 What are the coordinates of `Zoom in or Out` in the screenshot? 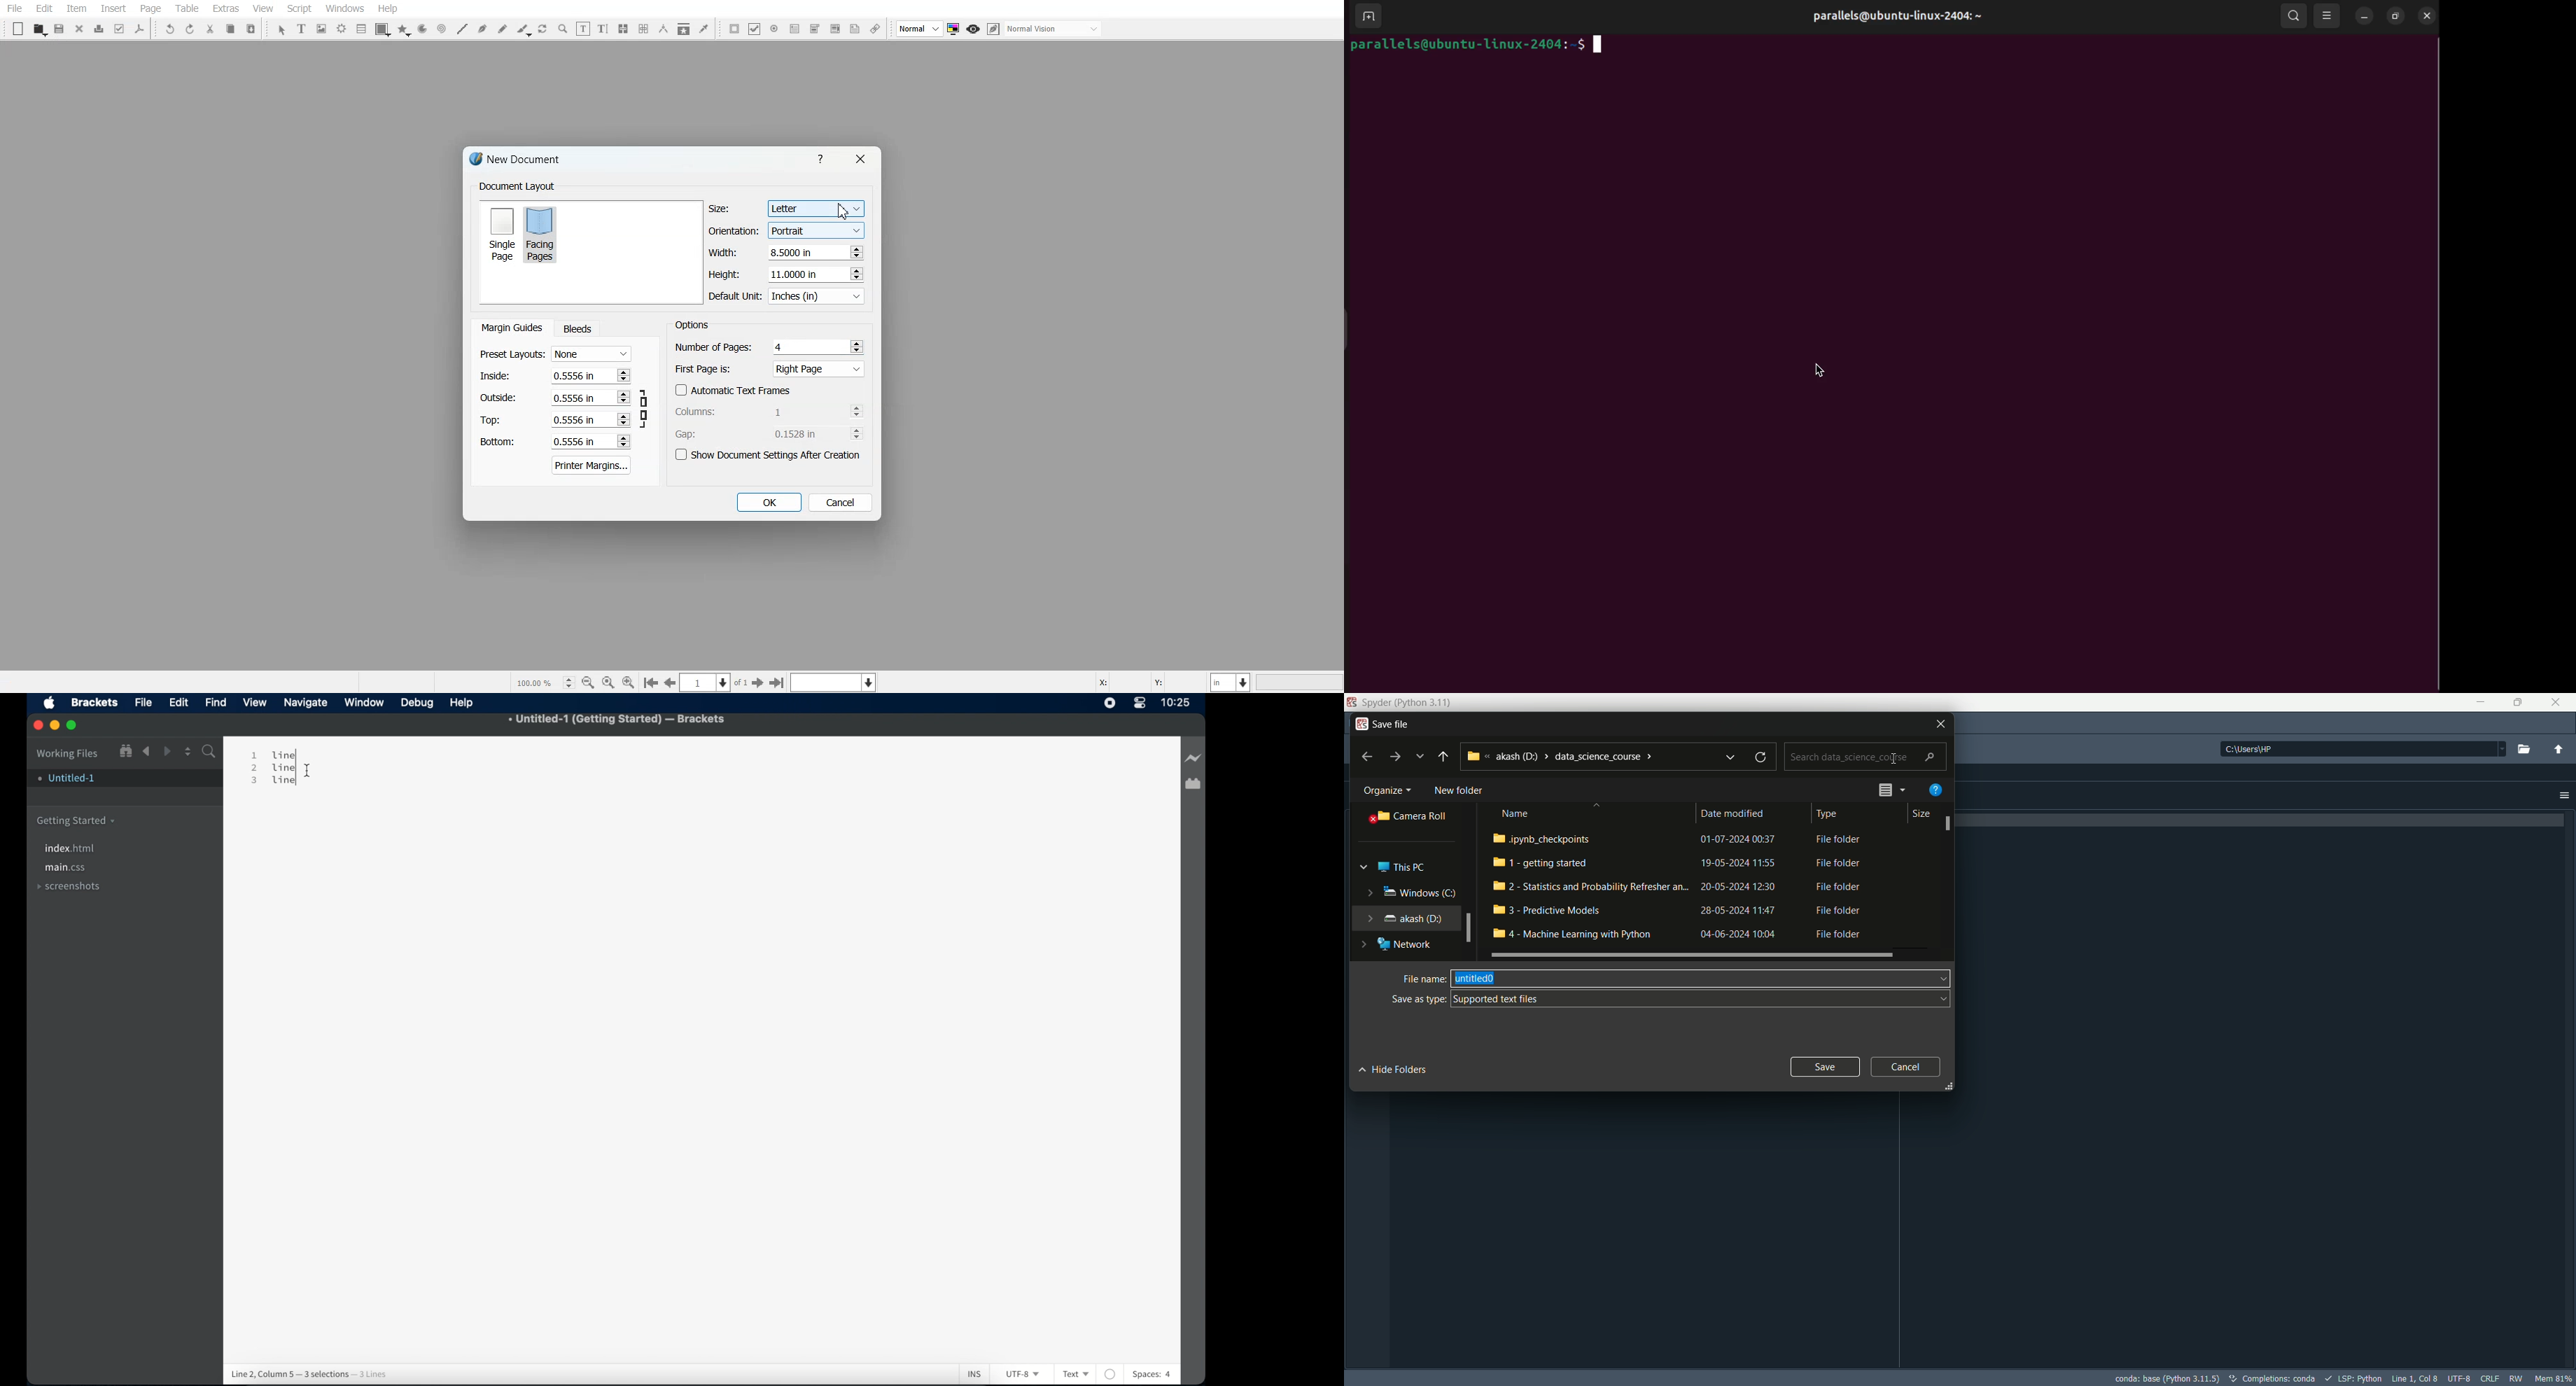 It's located at (563, 29).